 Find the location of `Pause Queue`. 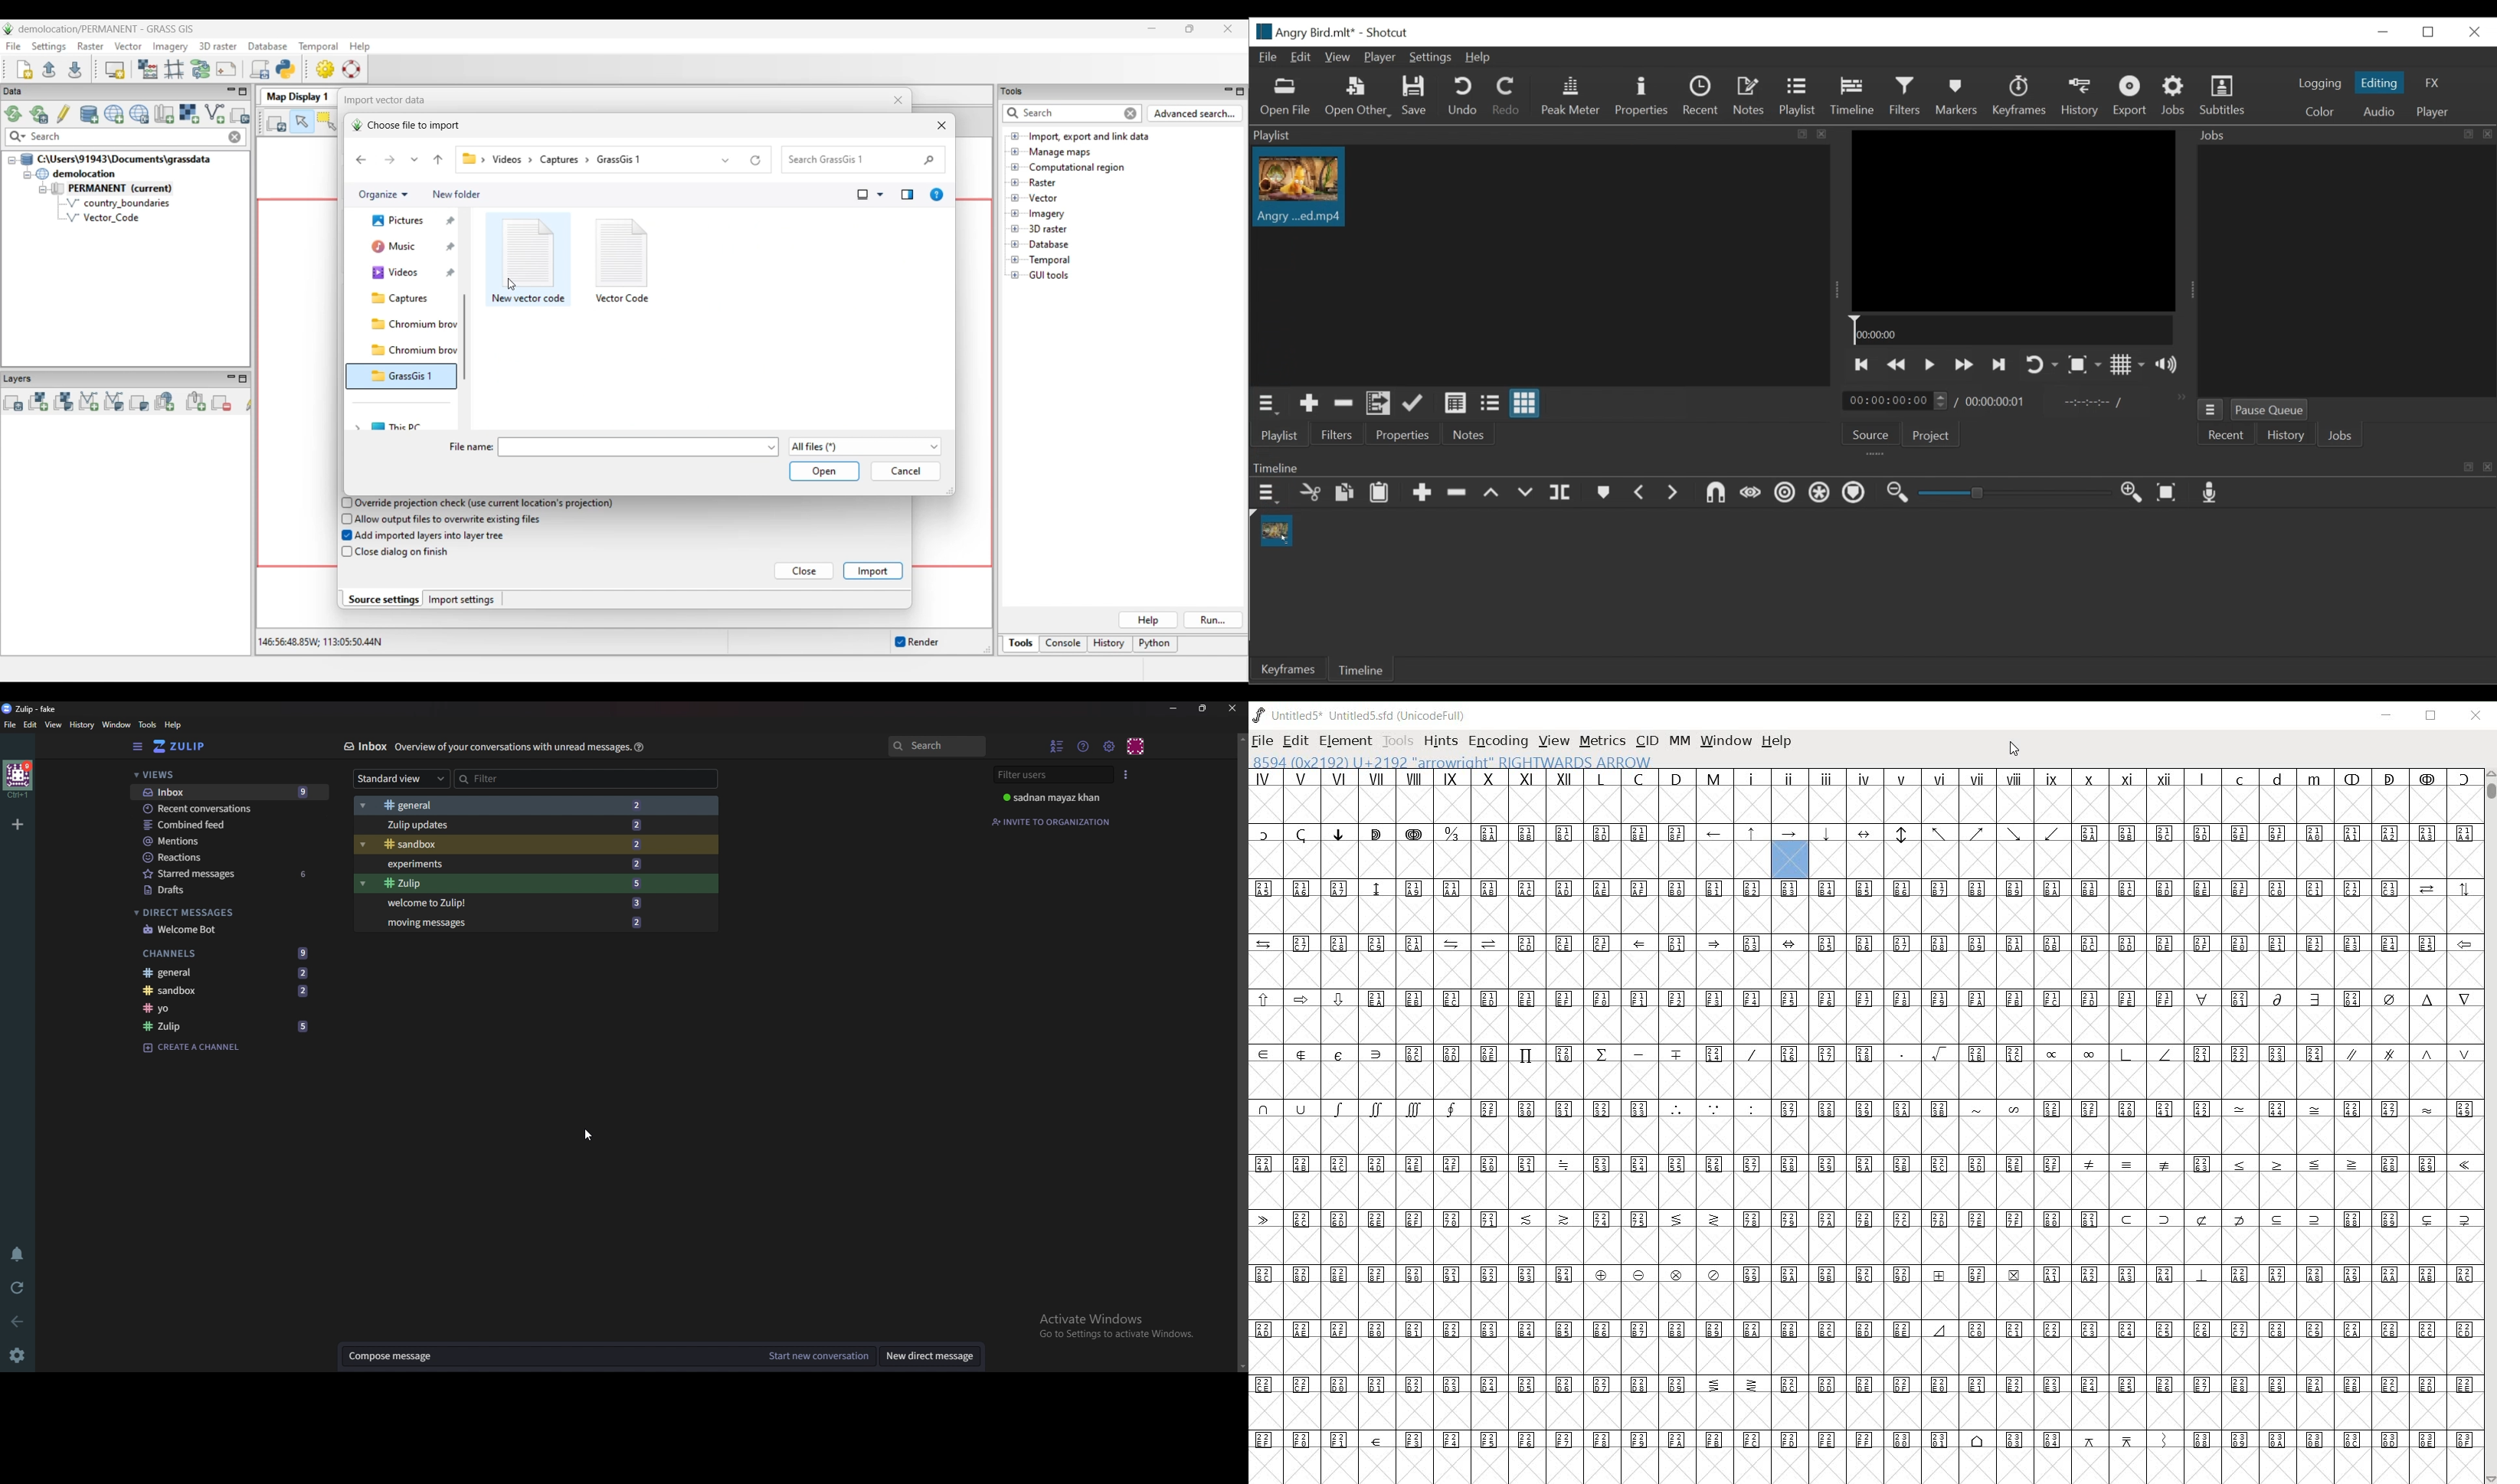

Pause Queue is located at coordinates (2270, 410).